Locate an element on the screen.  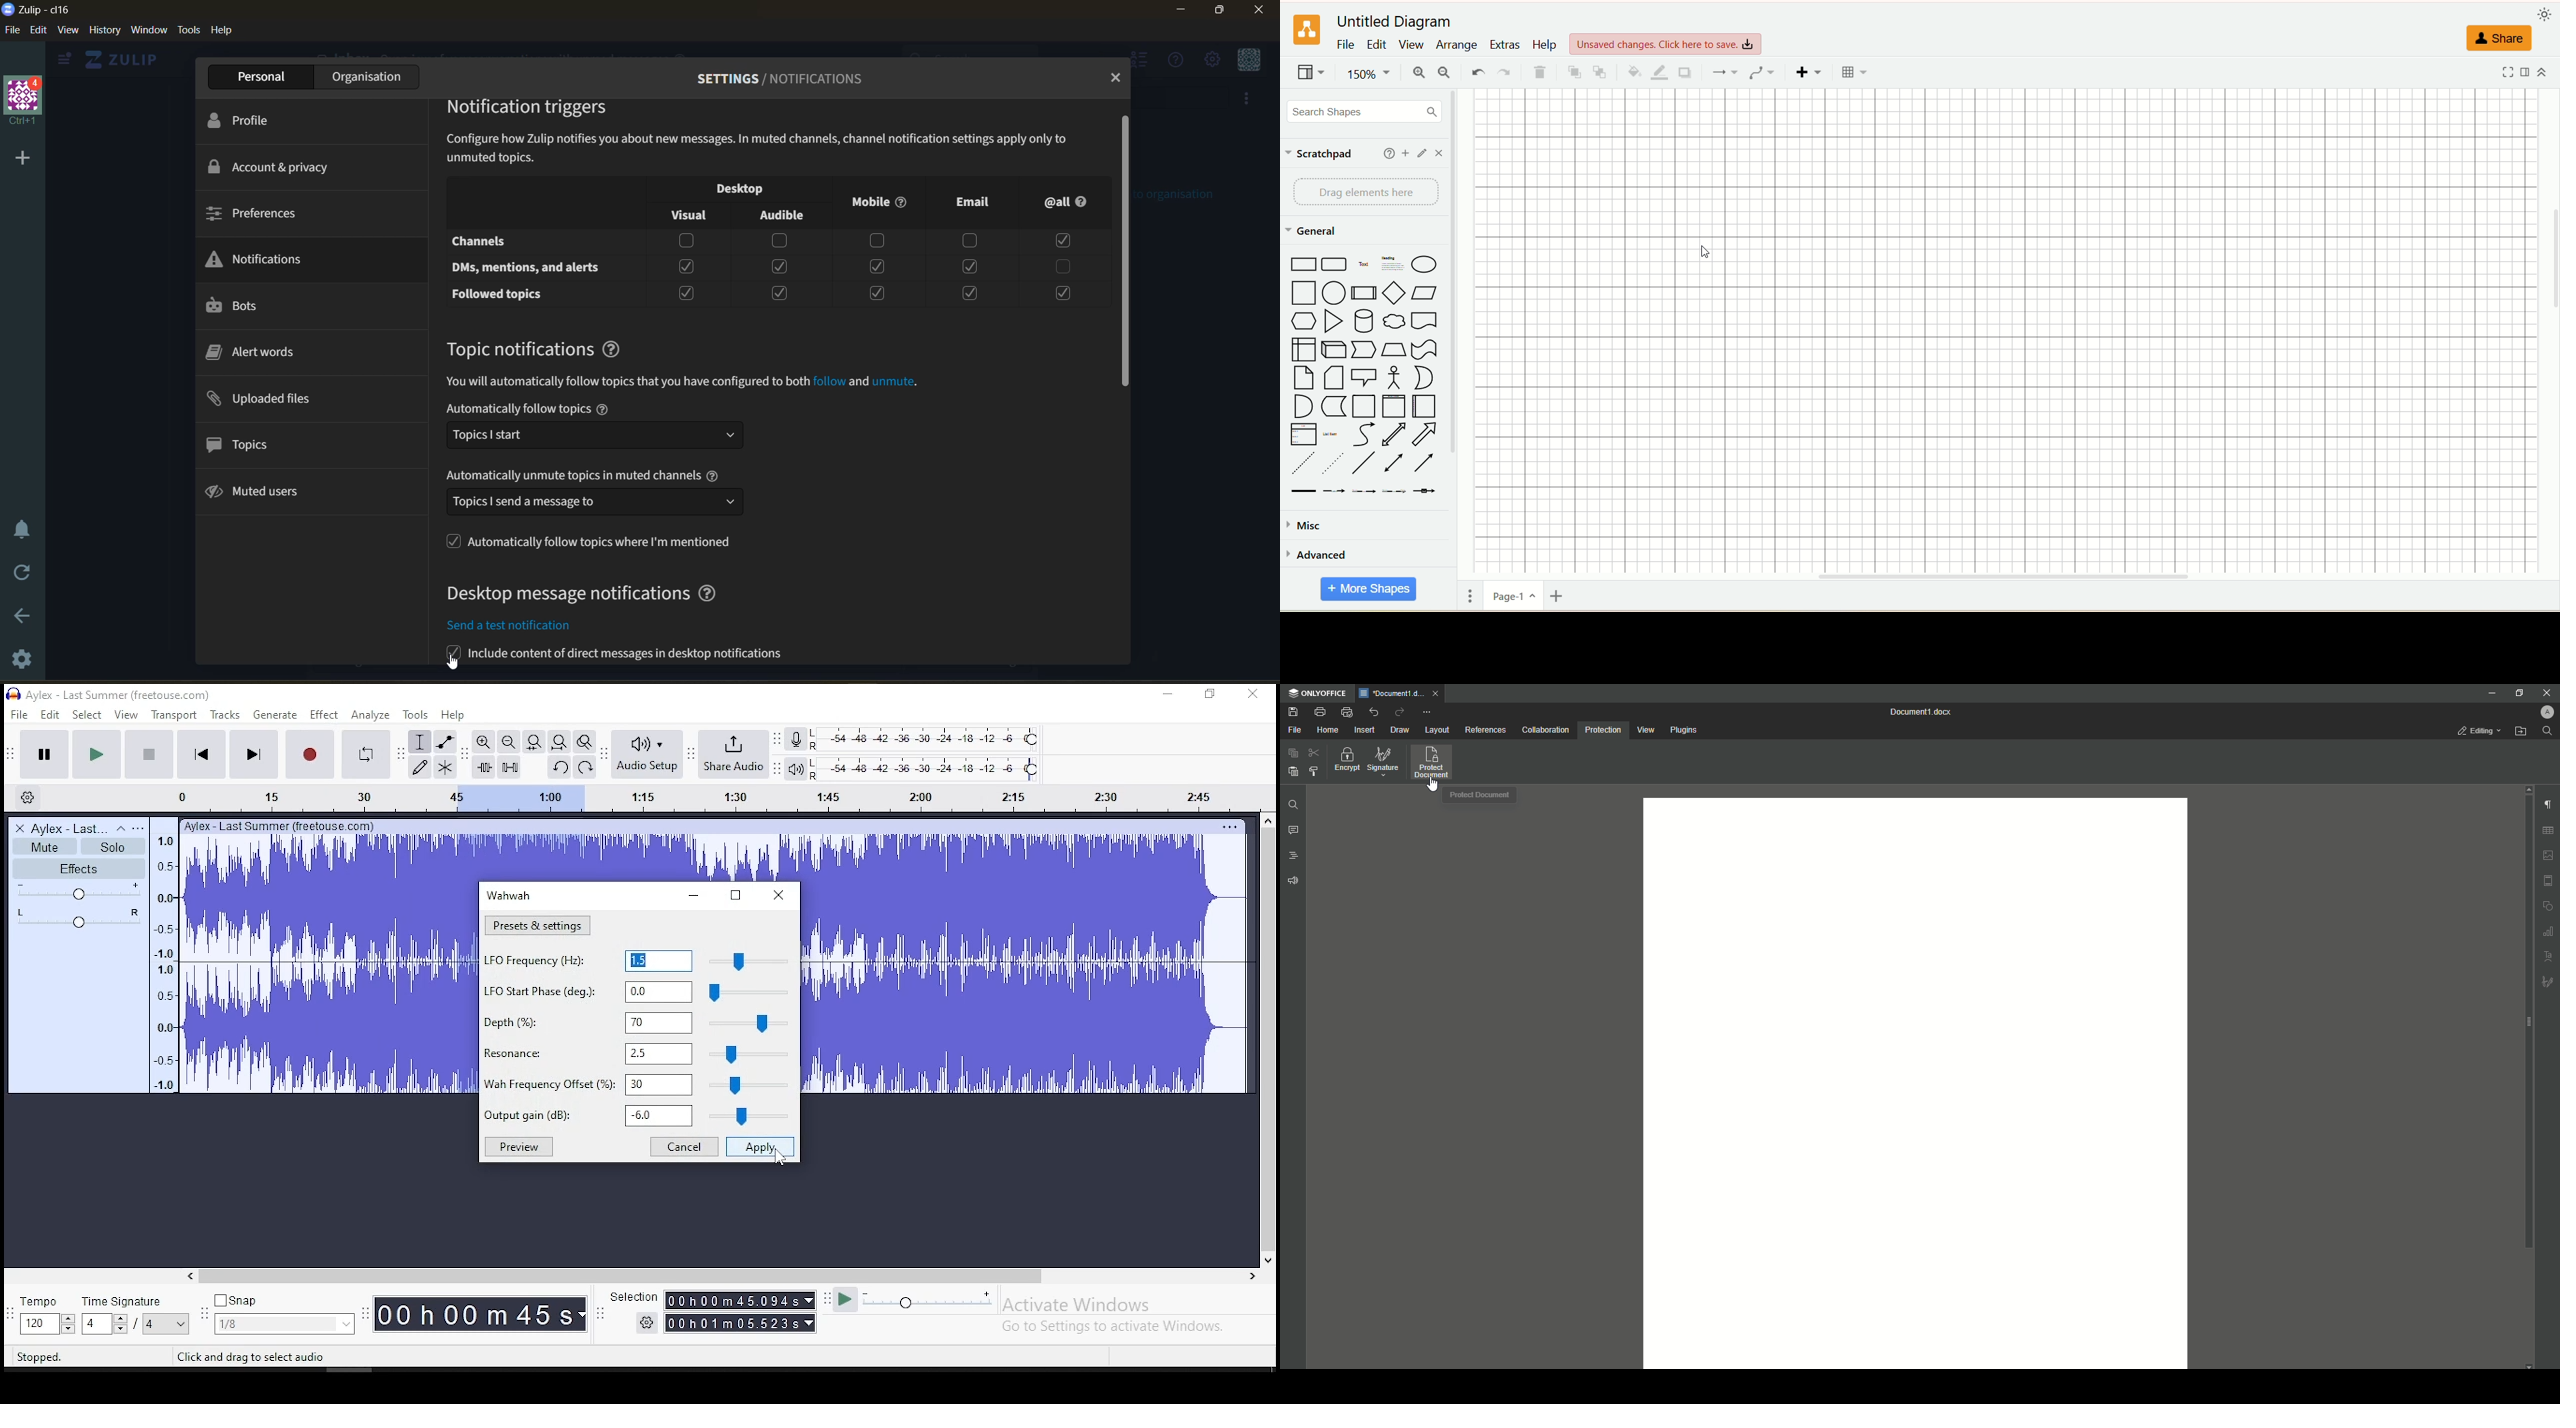
restore is located at coordinates (735, 895).